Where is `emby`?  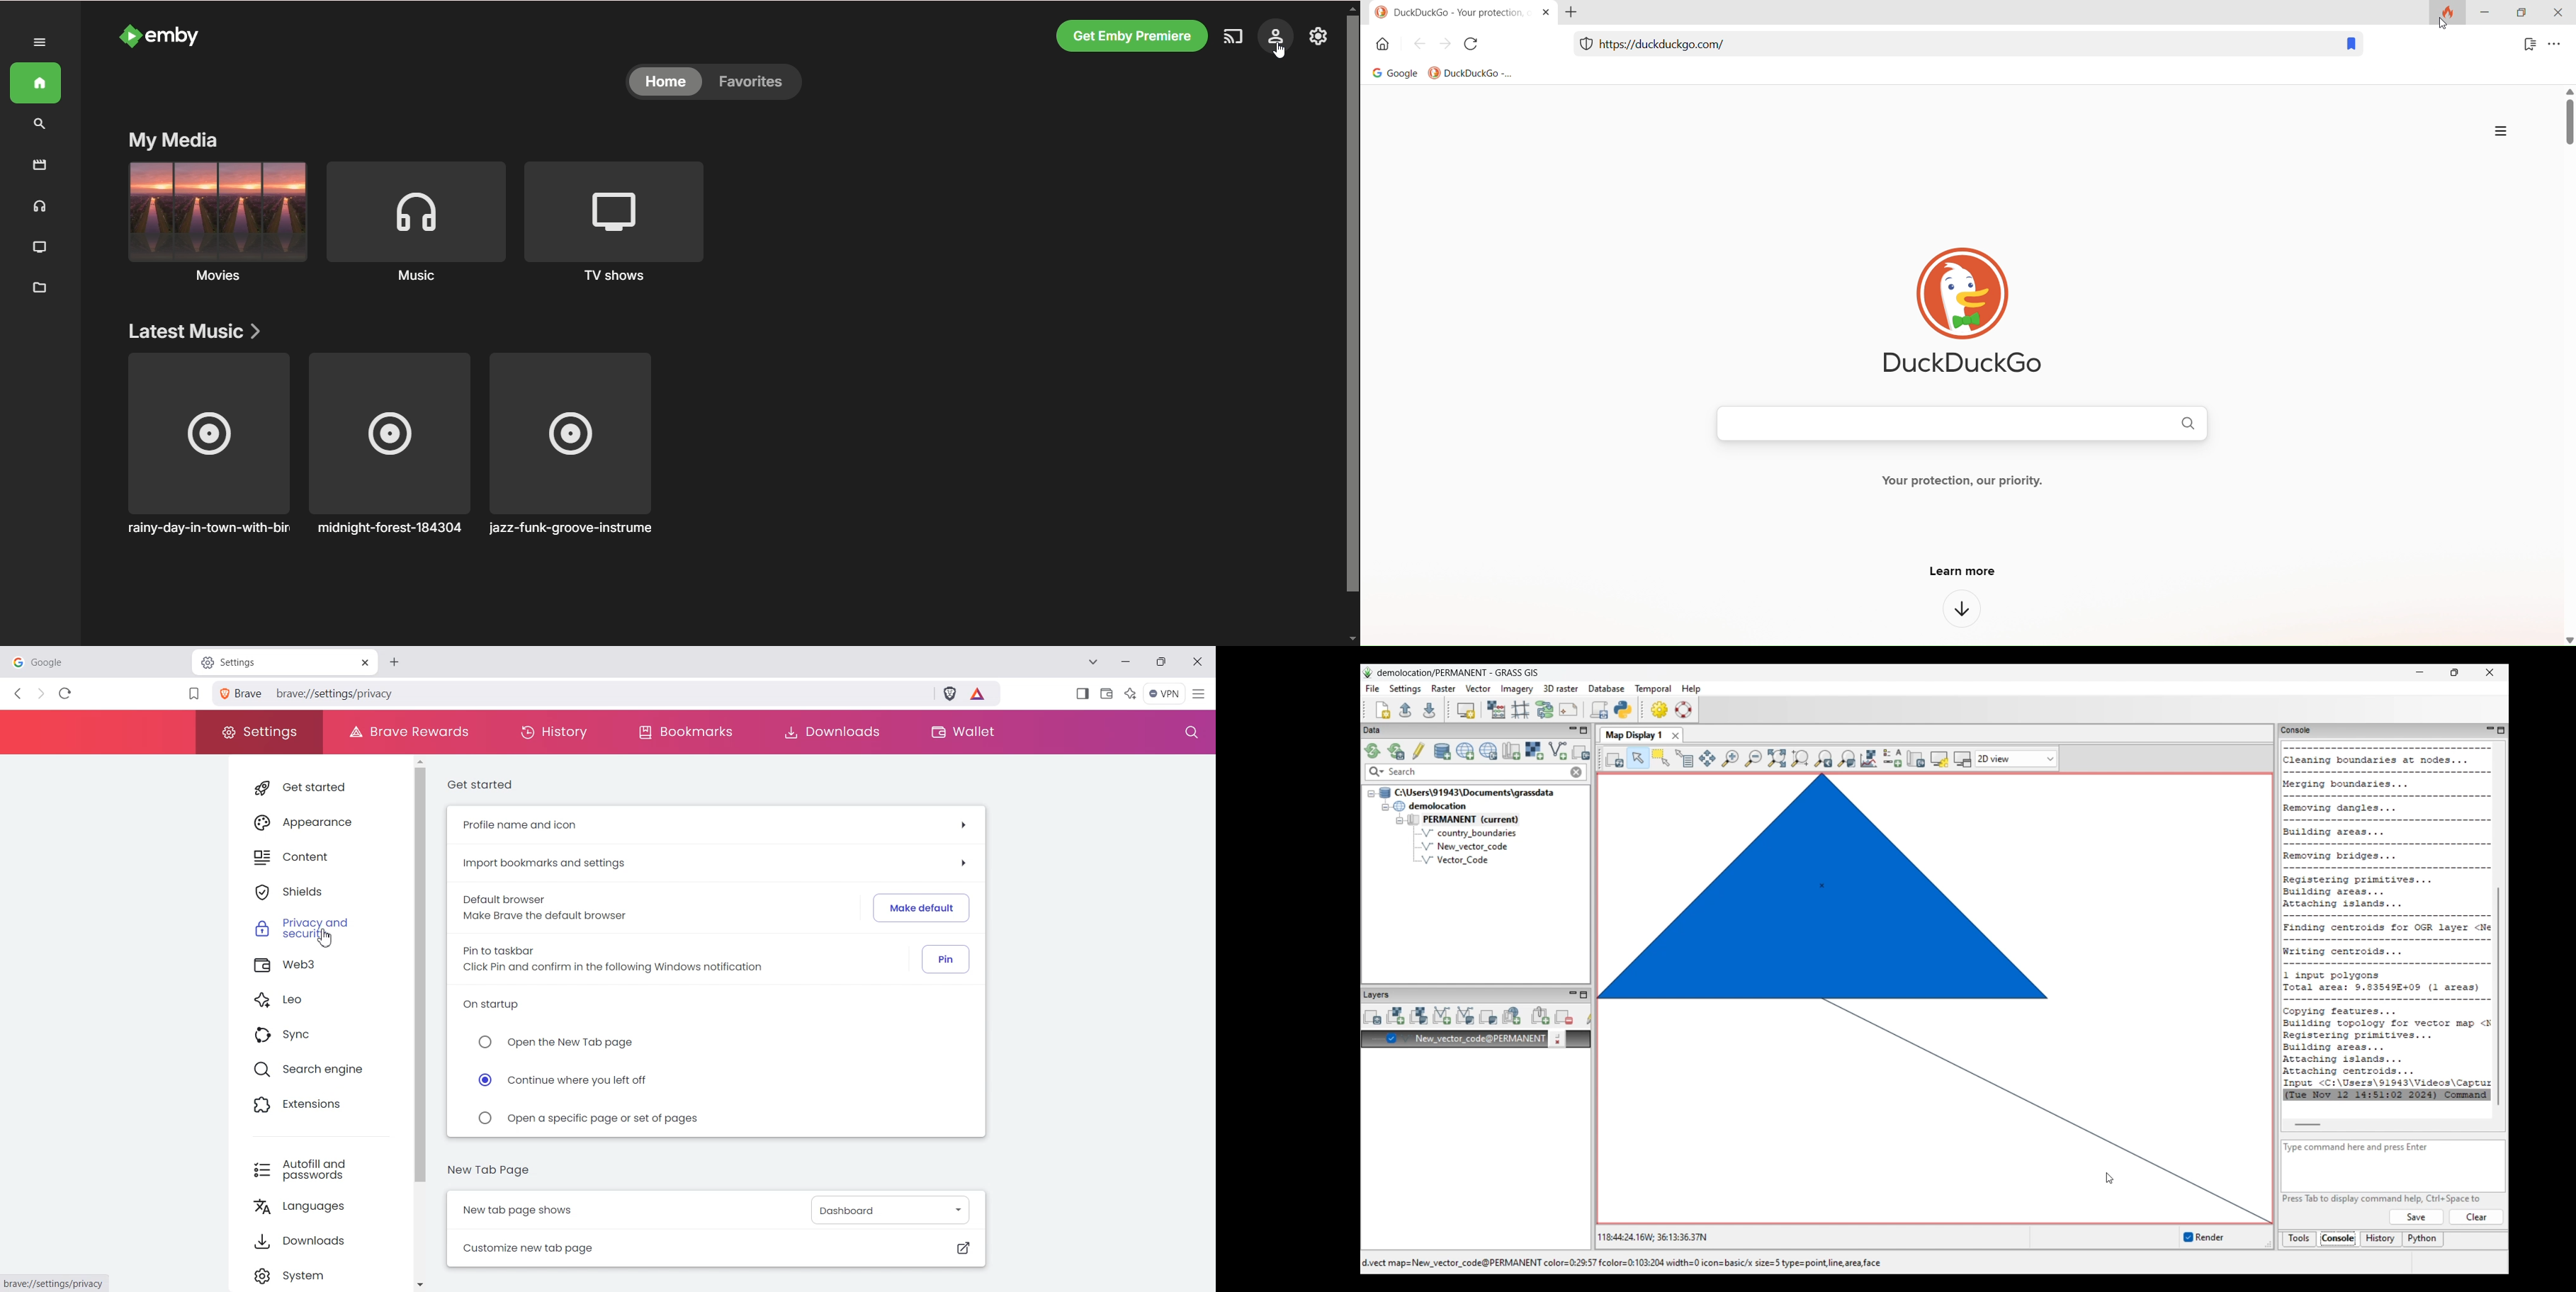
emby is located at coordinates (179, 38).